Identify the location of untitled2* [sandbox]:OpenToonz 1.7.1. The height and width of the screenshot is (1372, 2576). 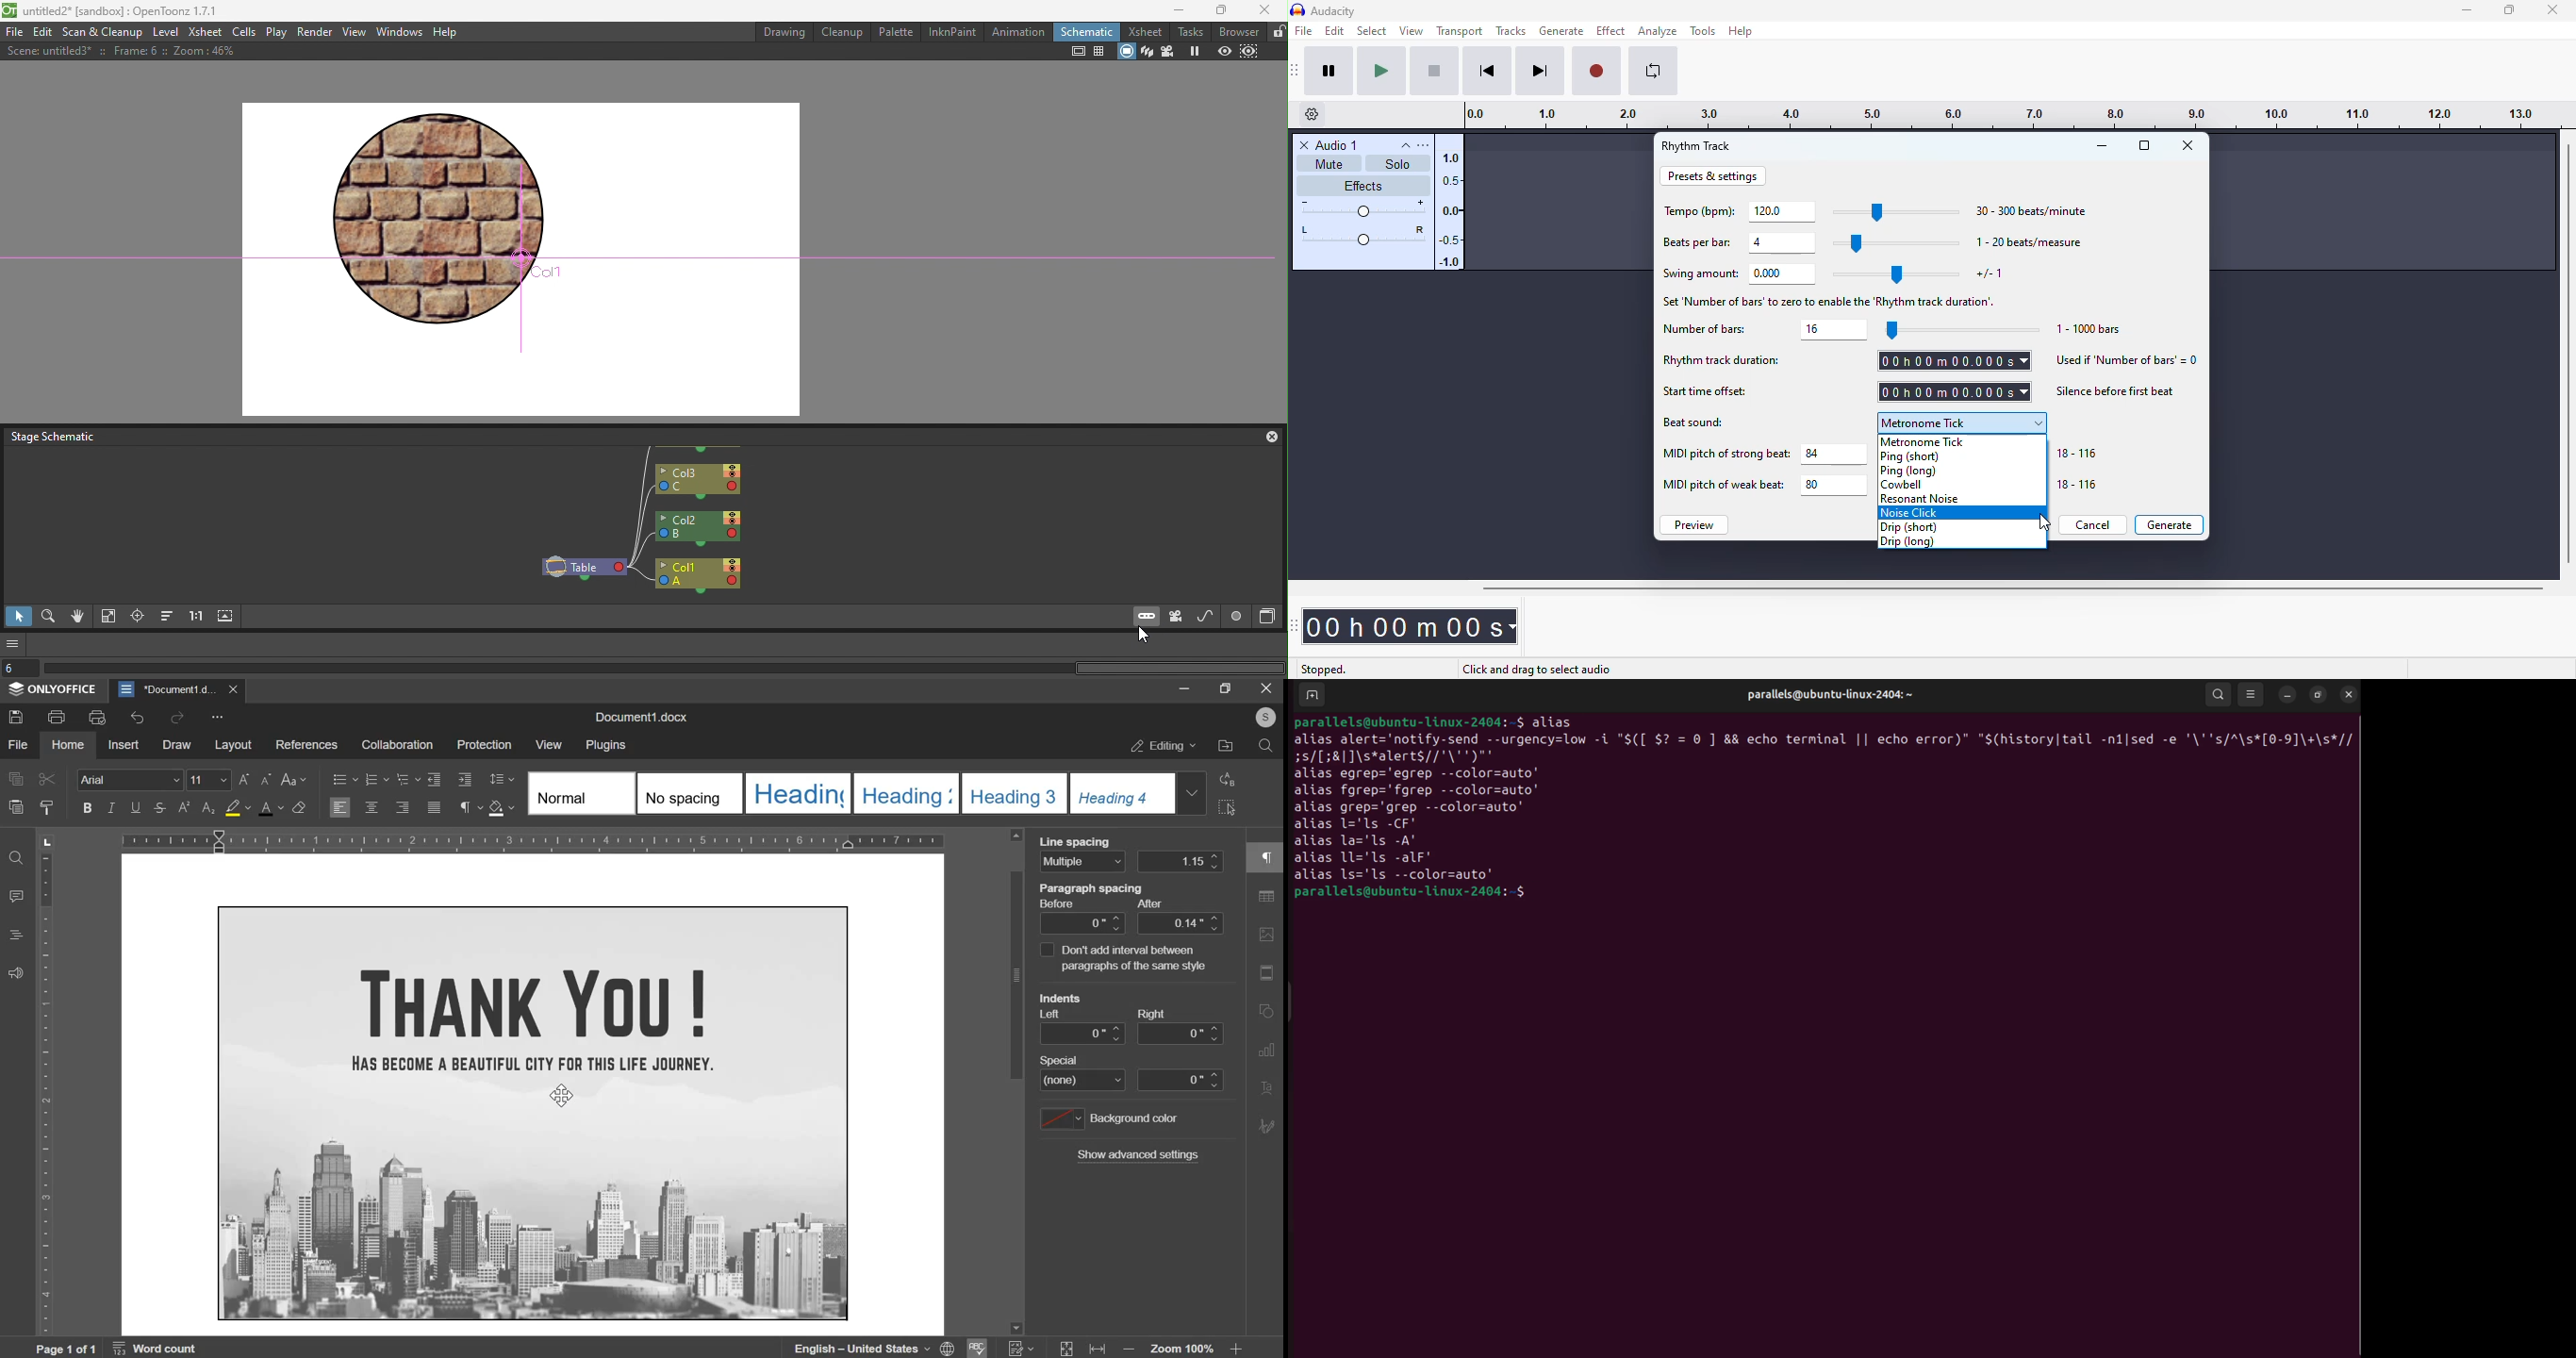
(112, 12).